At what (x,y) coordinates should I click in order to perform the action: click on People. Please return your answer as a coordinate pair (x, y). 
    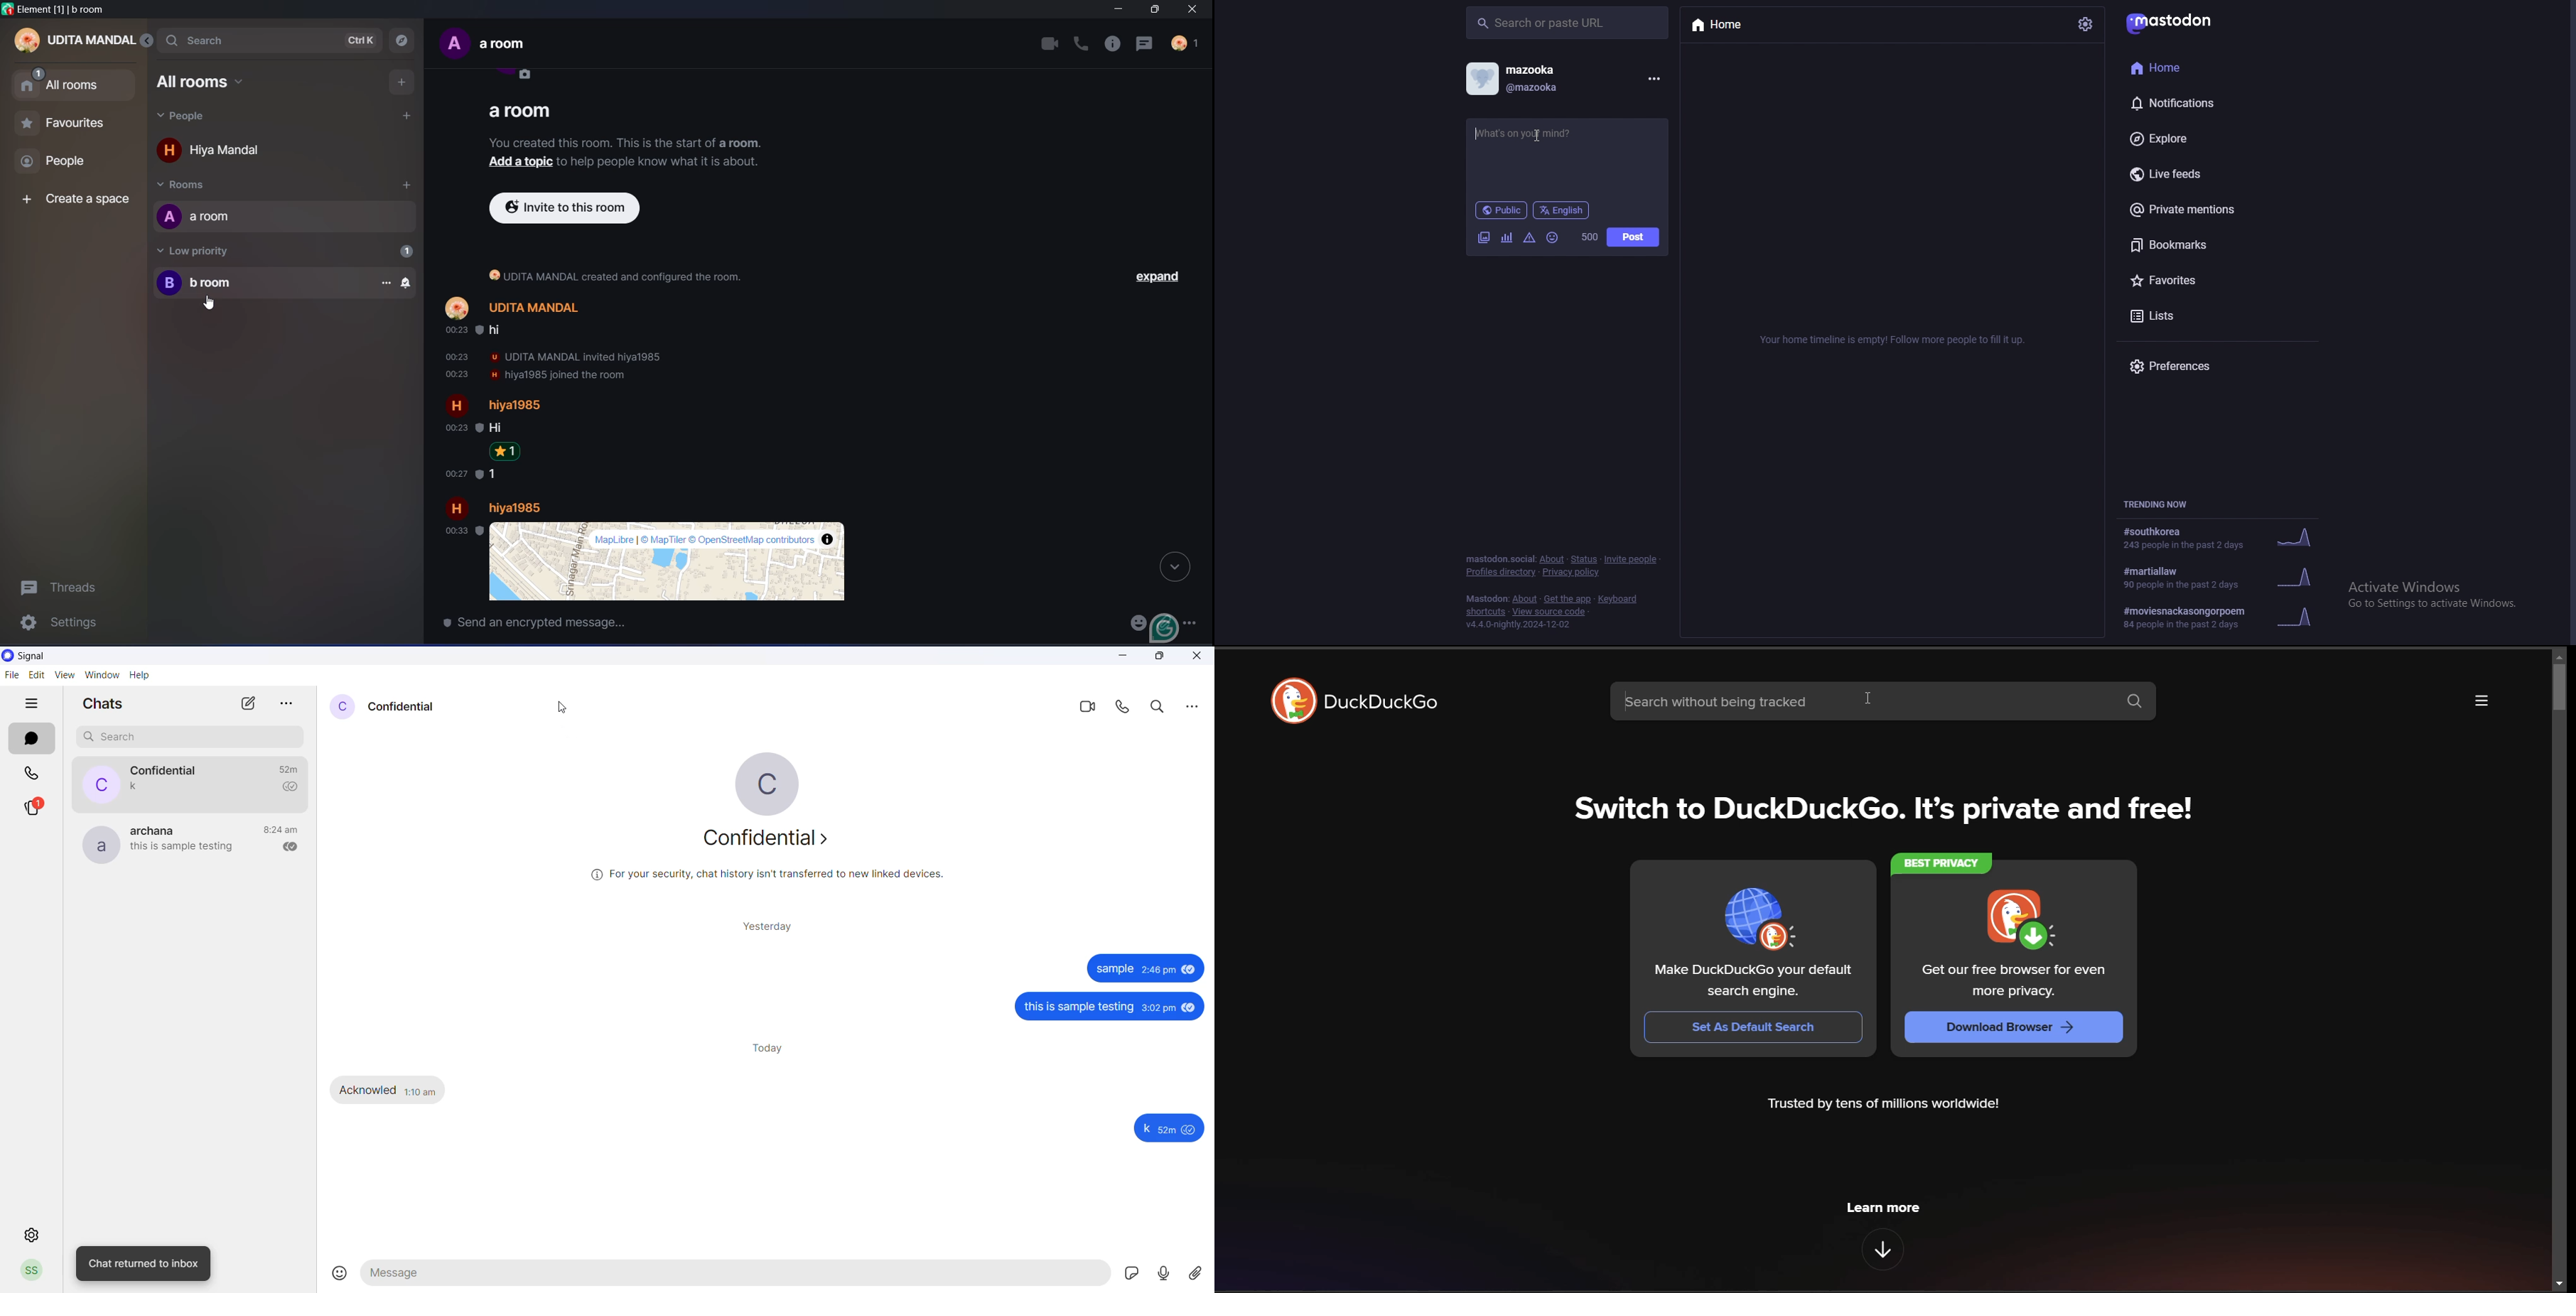
    Looking at the image, I should click on (186, 117).